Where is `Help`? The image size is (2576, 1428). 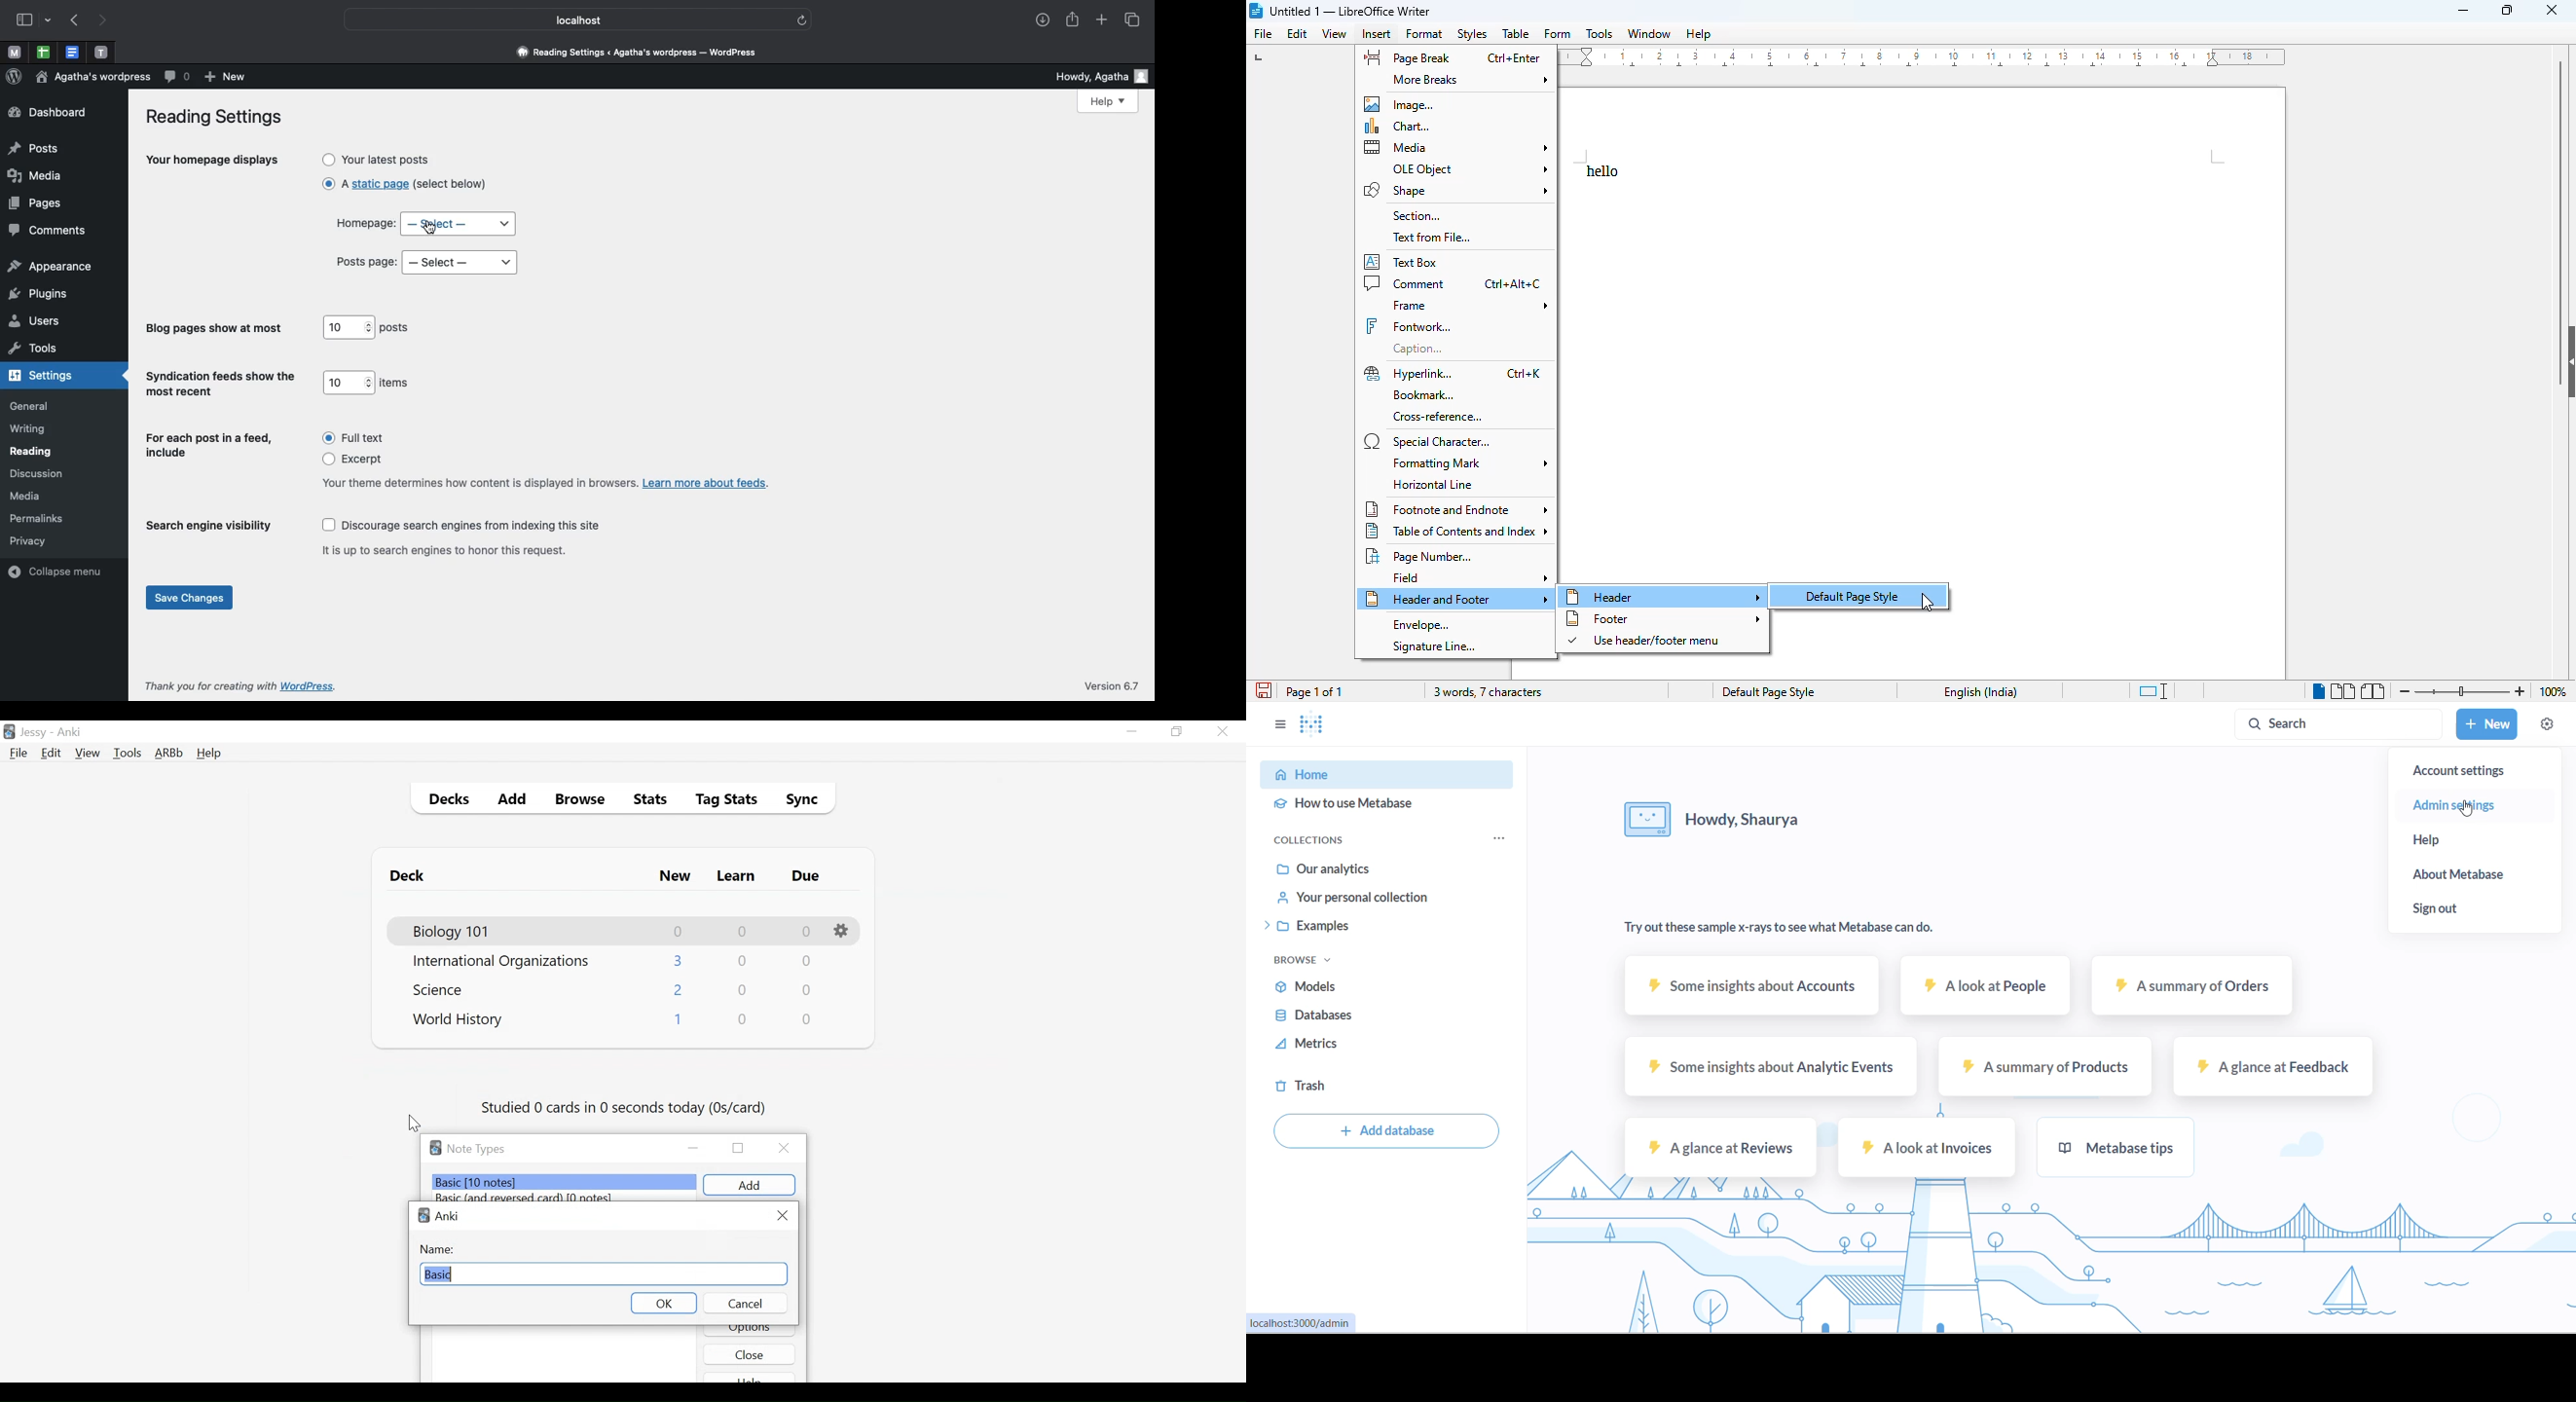 Help is located at coordinates (1111, 102).